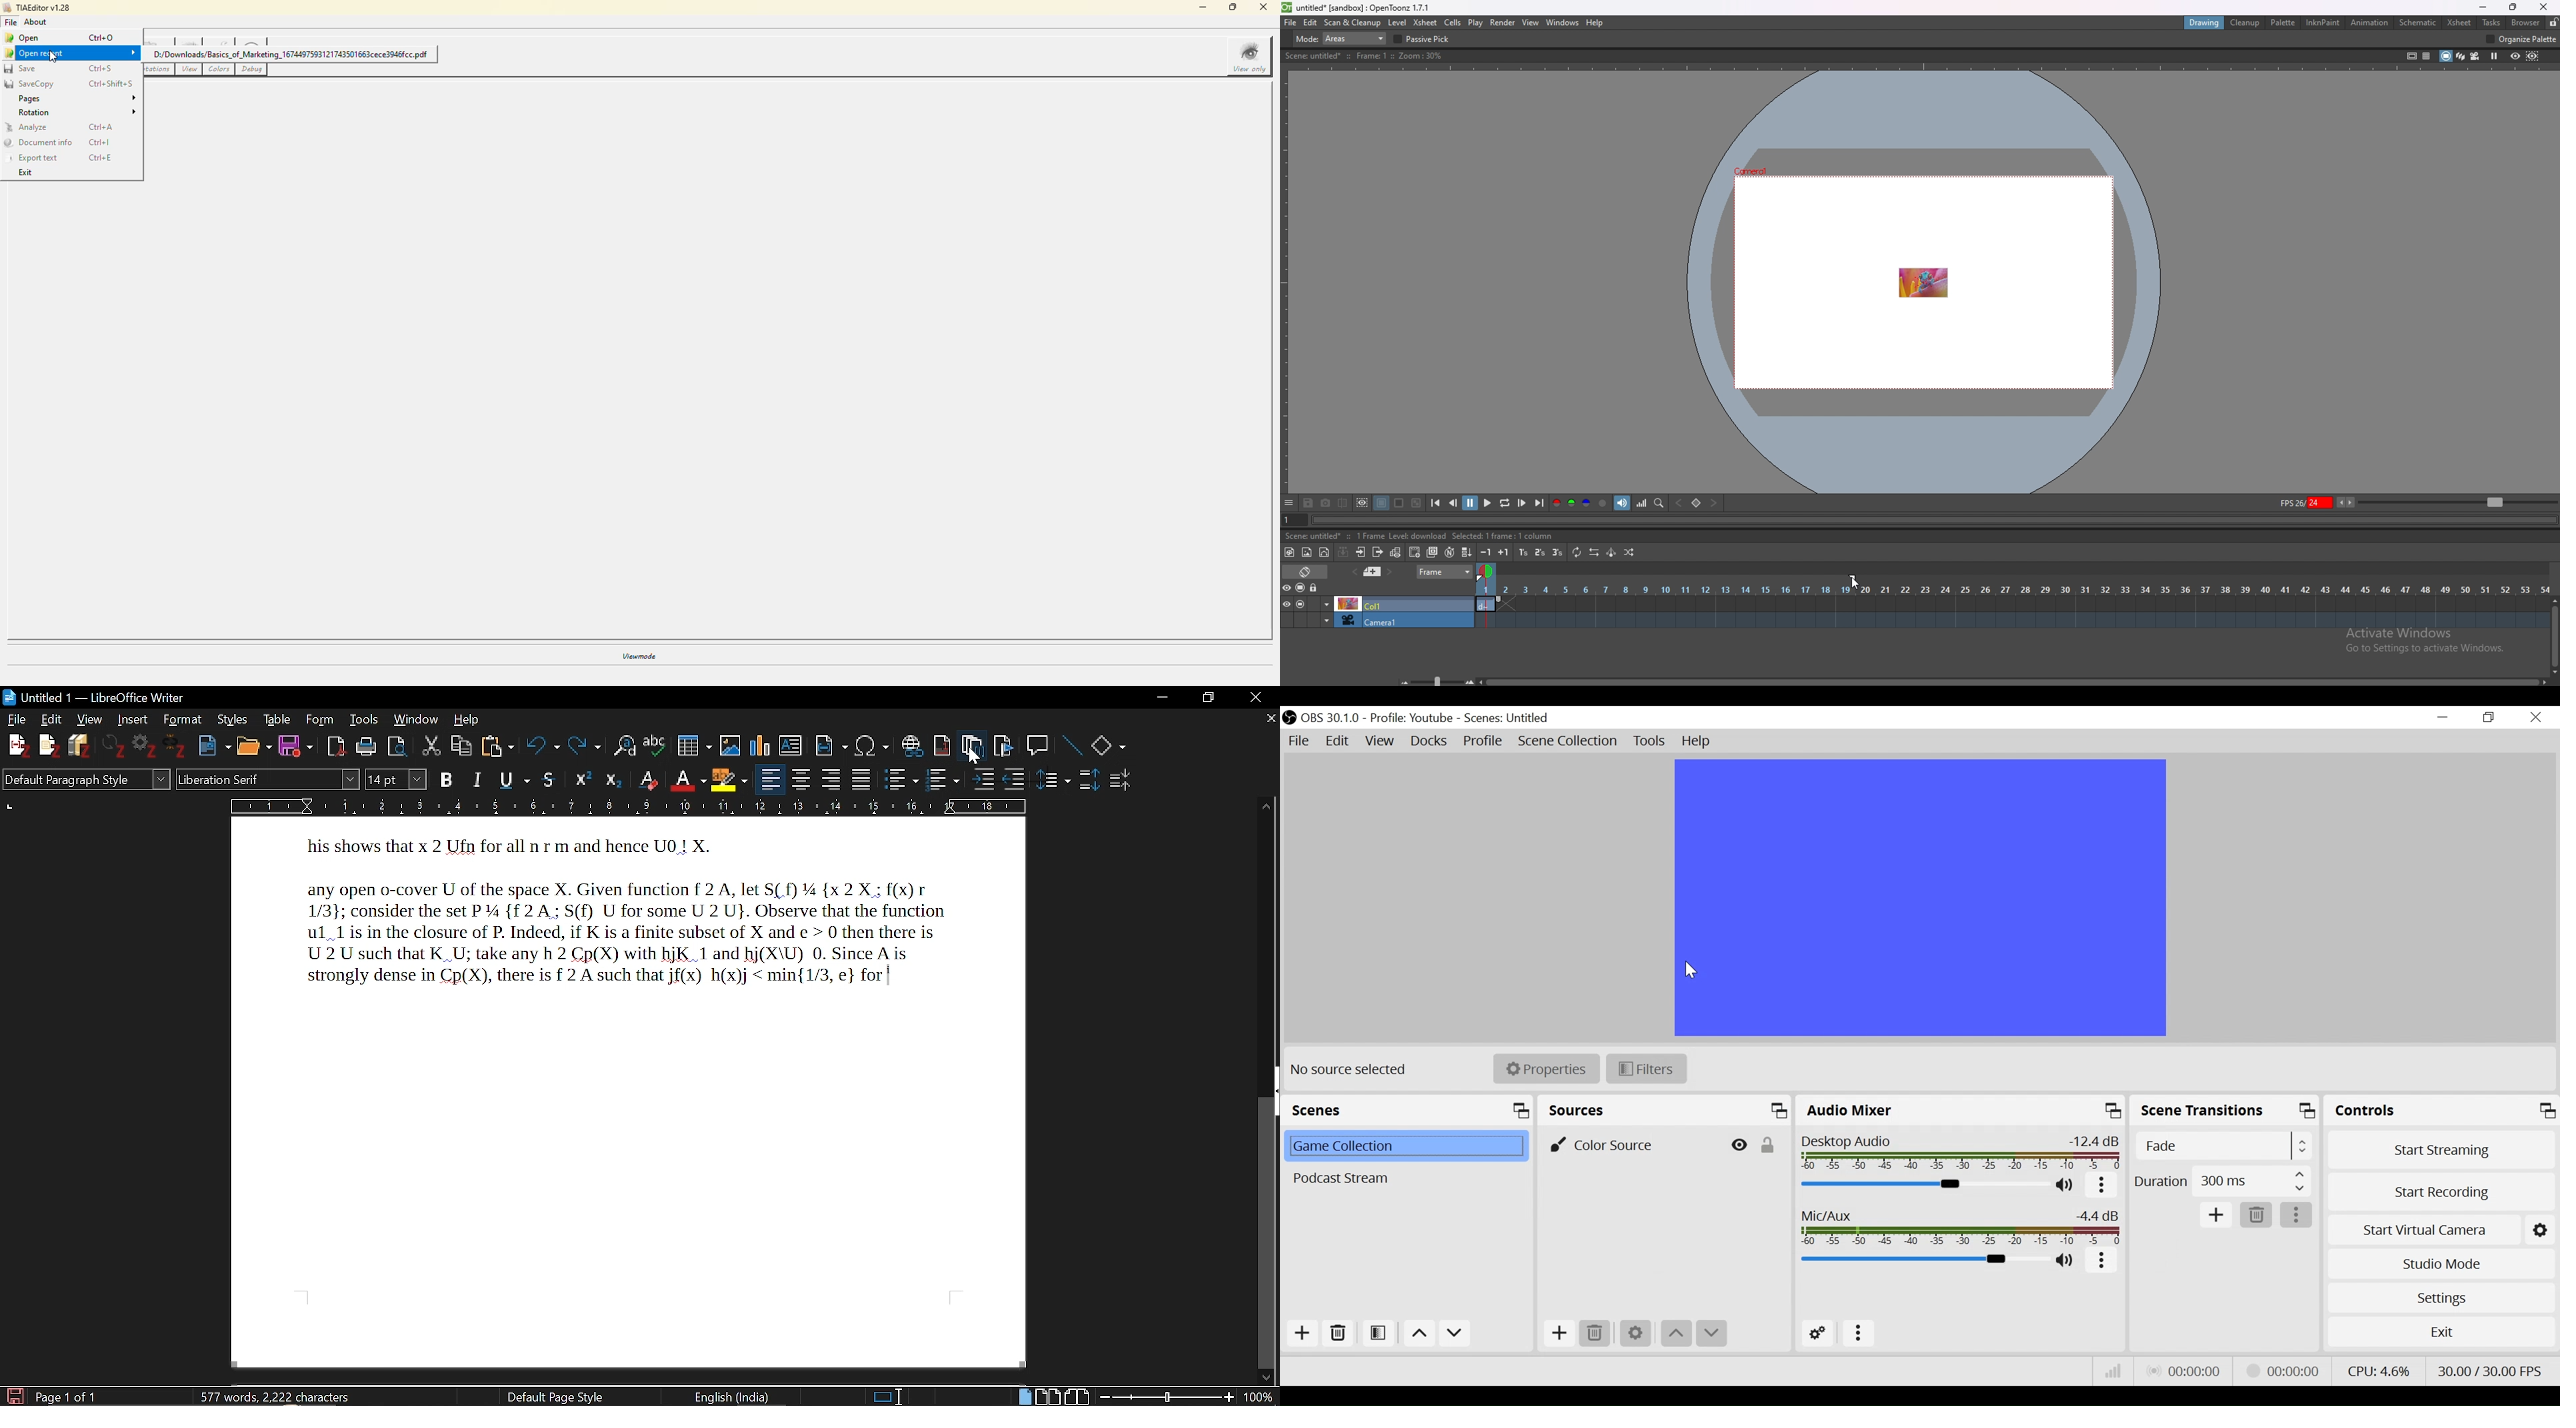 Image resolution: width=2576 pixels, height=1428 pixels. I want to click on Open Scene Filter, so click(1378, 1333).